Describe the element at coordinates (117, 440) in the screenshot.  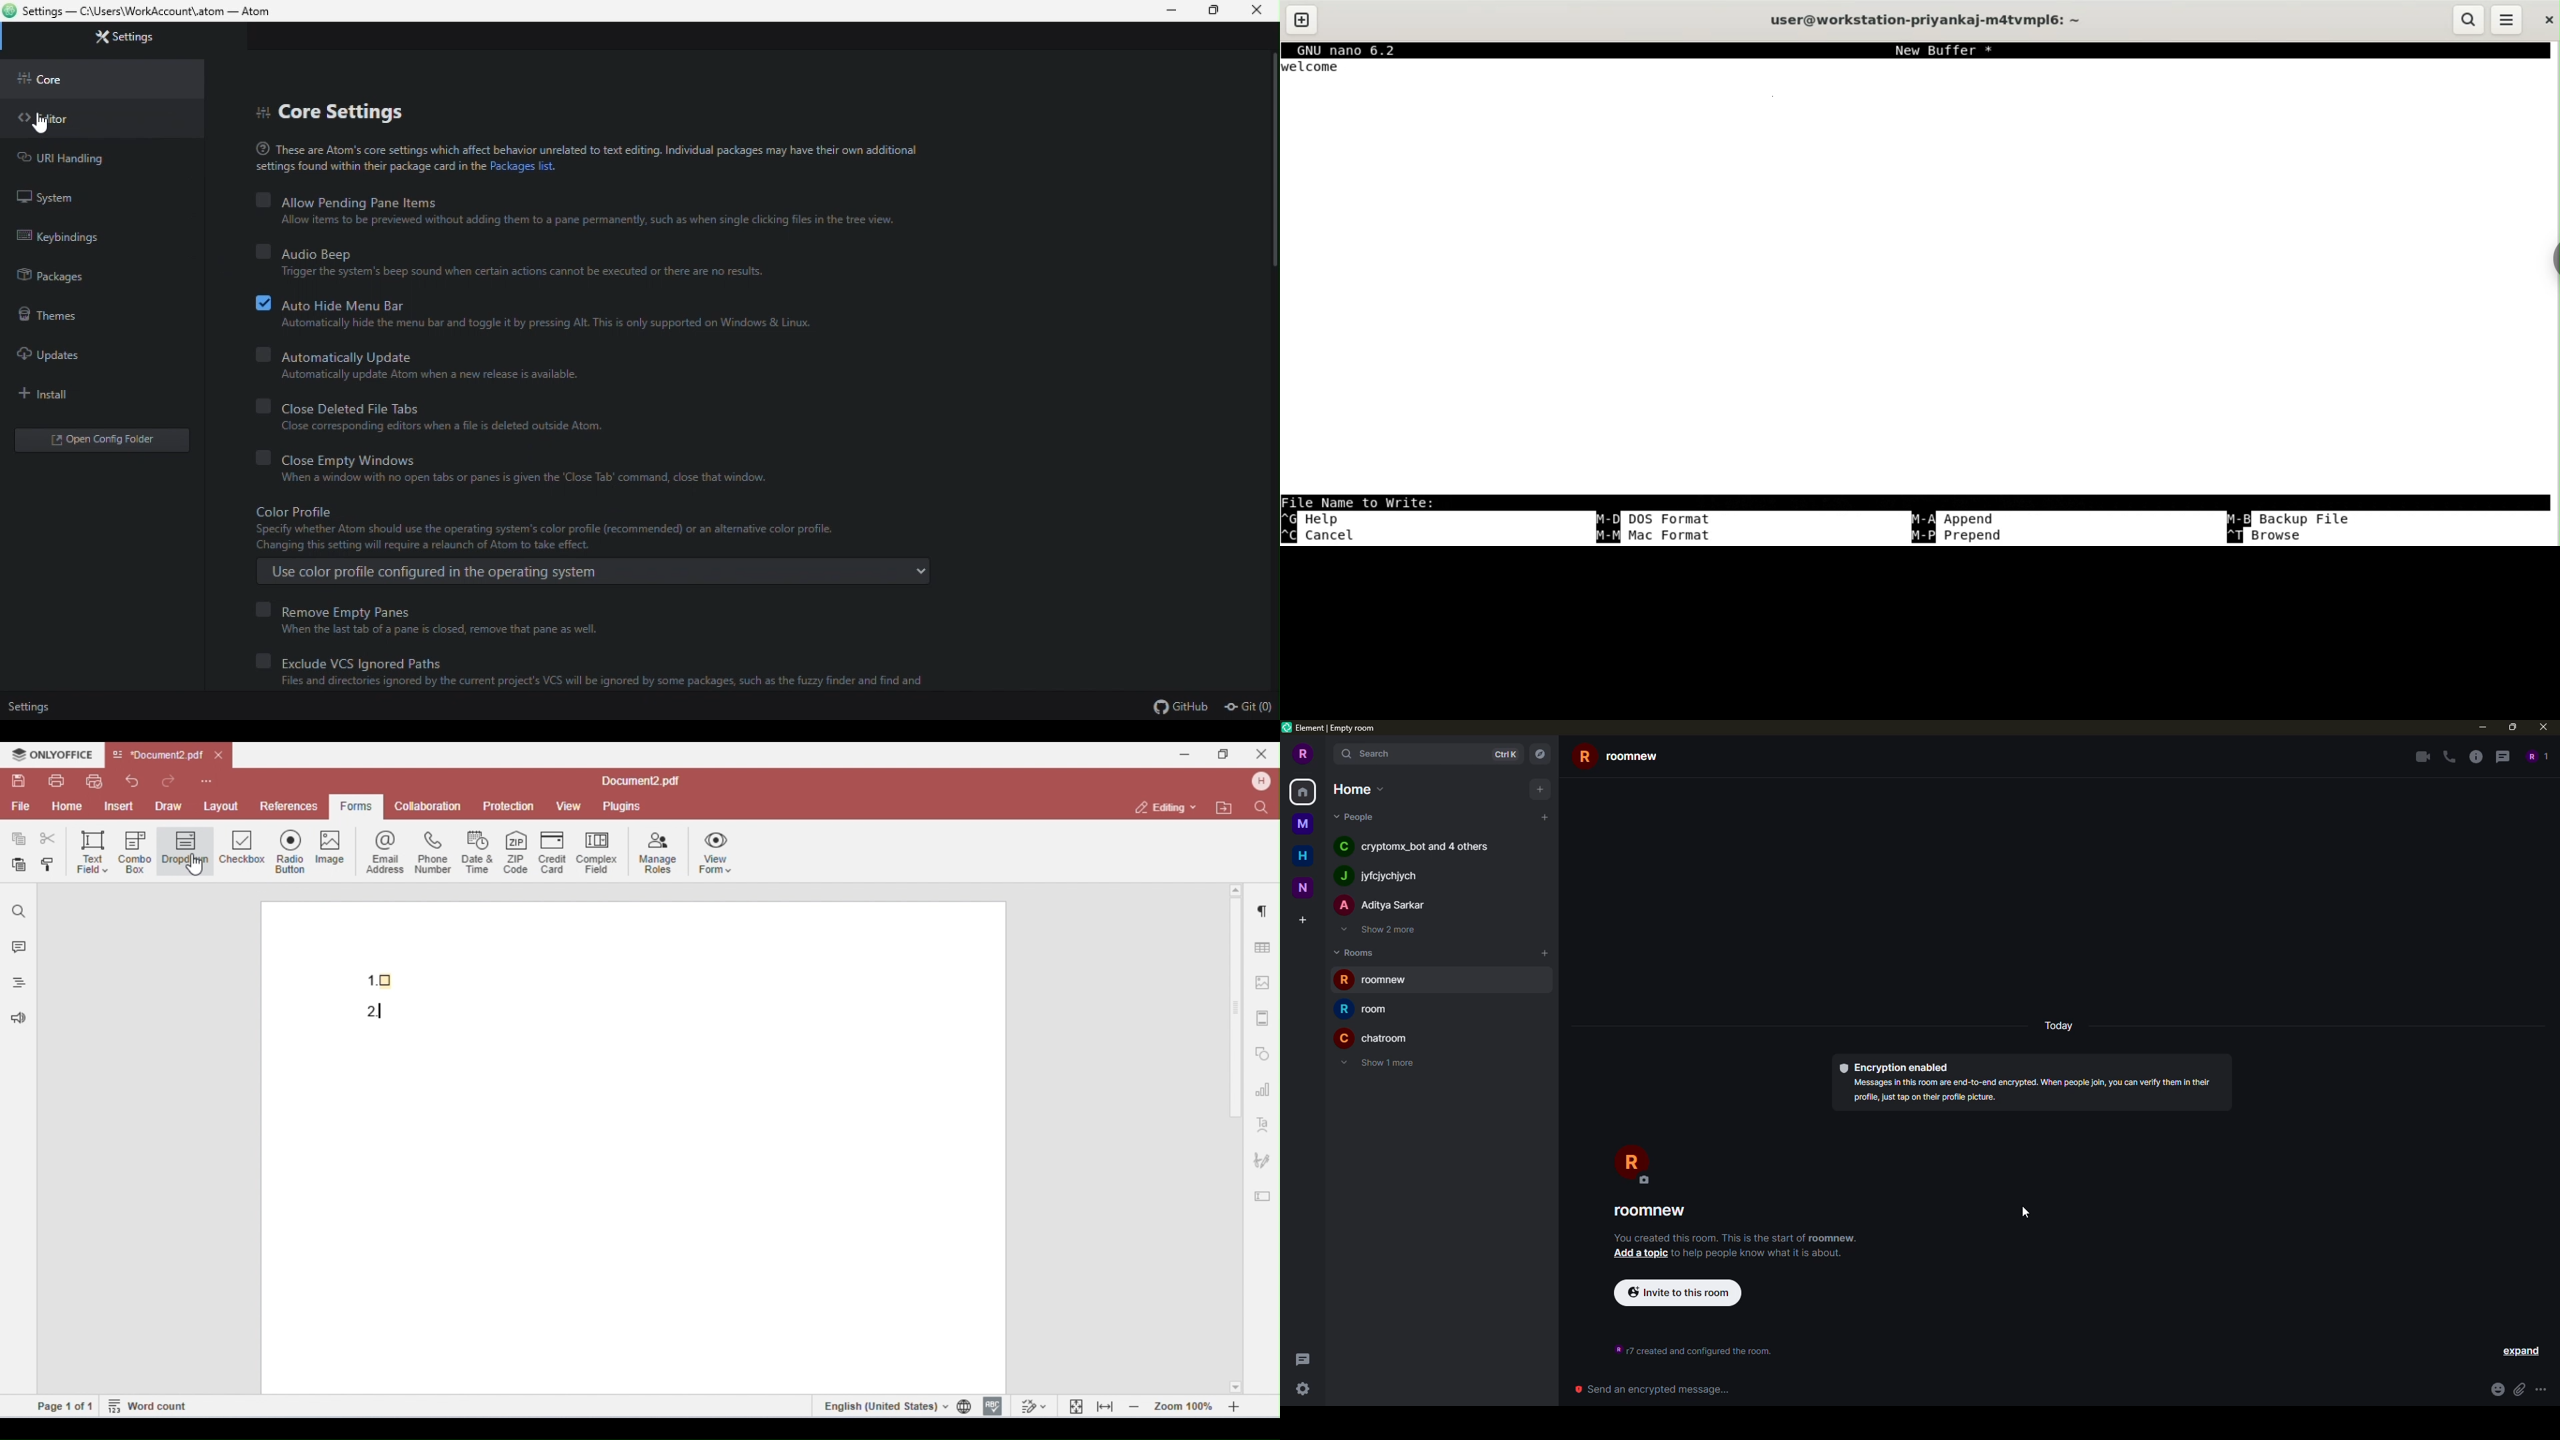
I see `Open folder` at that location.